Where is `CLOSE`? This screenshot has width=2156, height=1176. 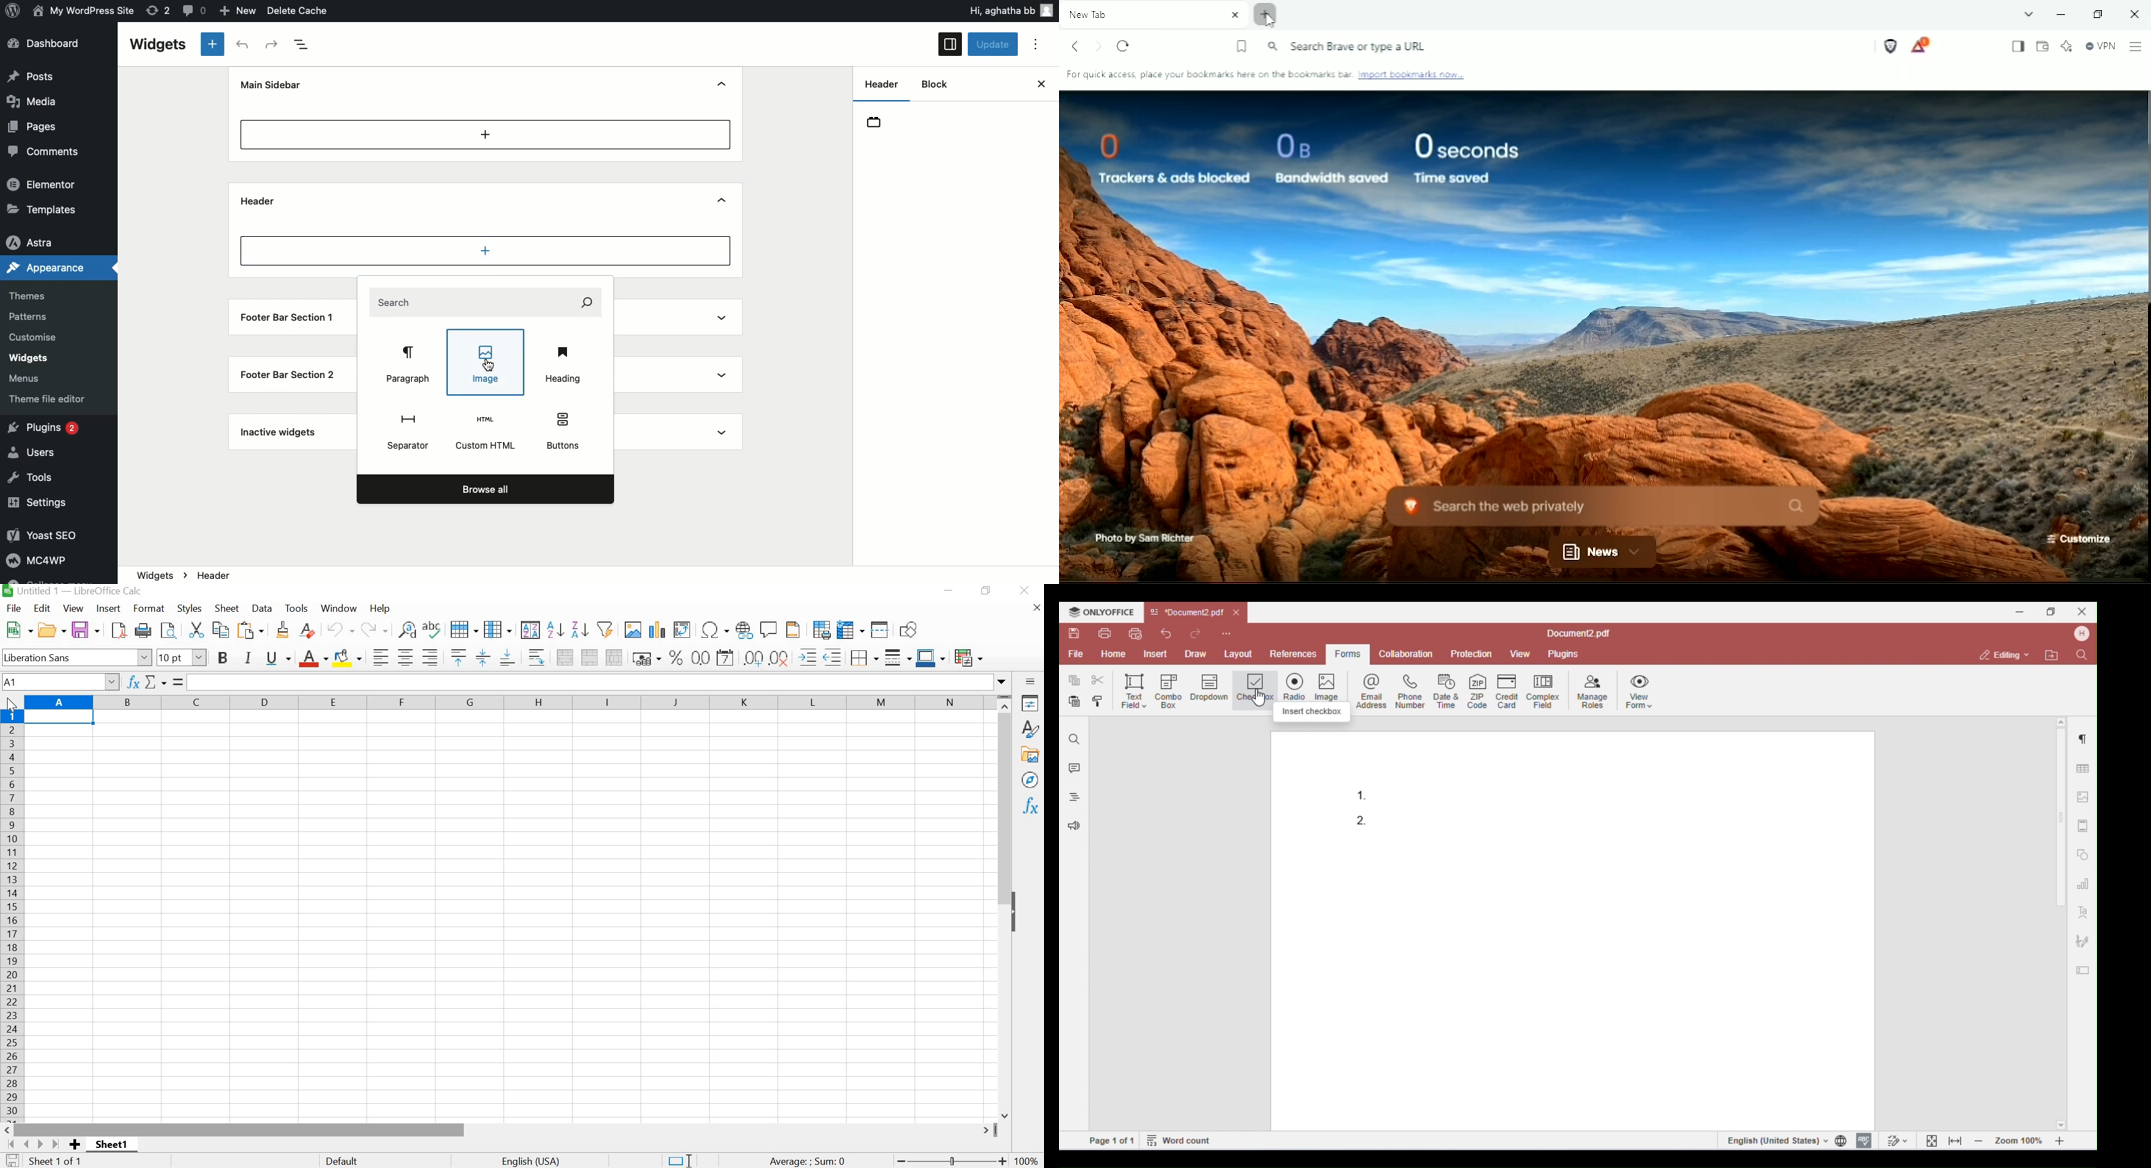 CLOSE is located at coordinates (1023, 591).